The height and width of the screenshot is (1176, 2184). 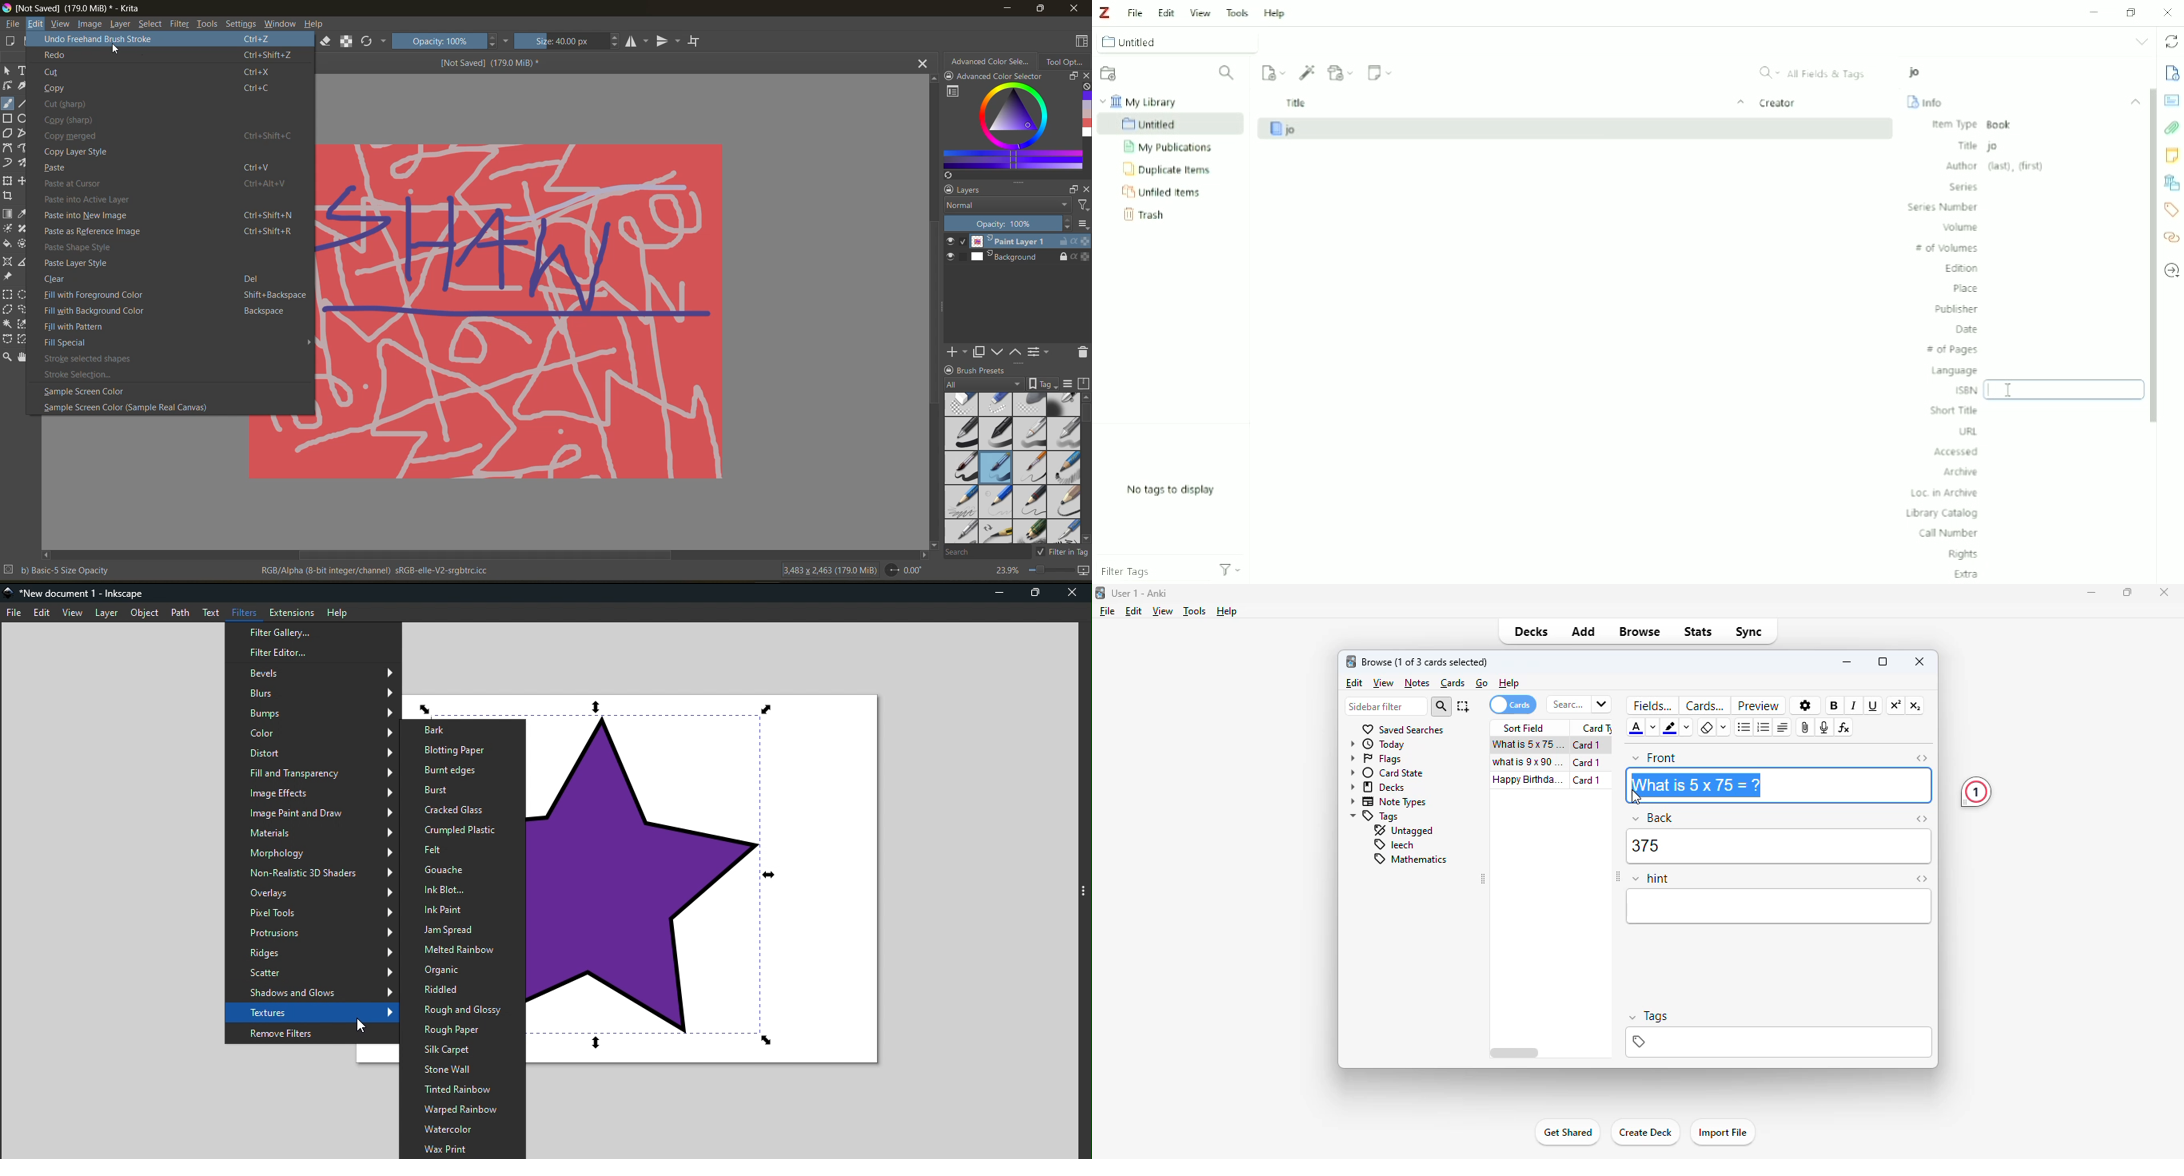 I want to click on Info, so click(x=1925, y=102).